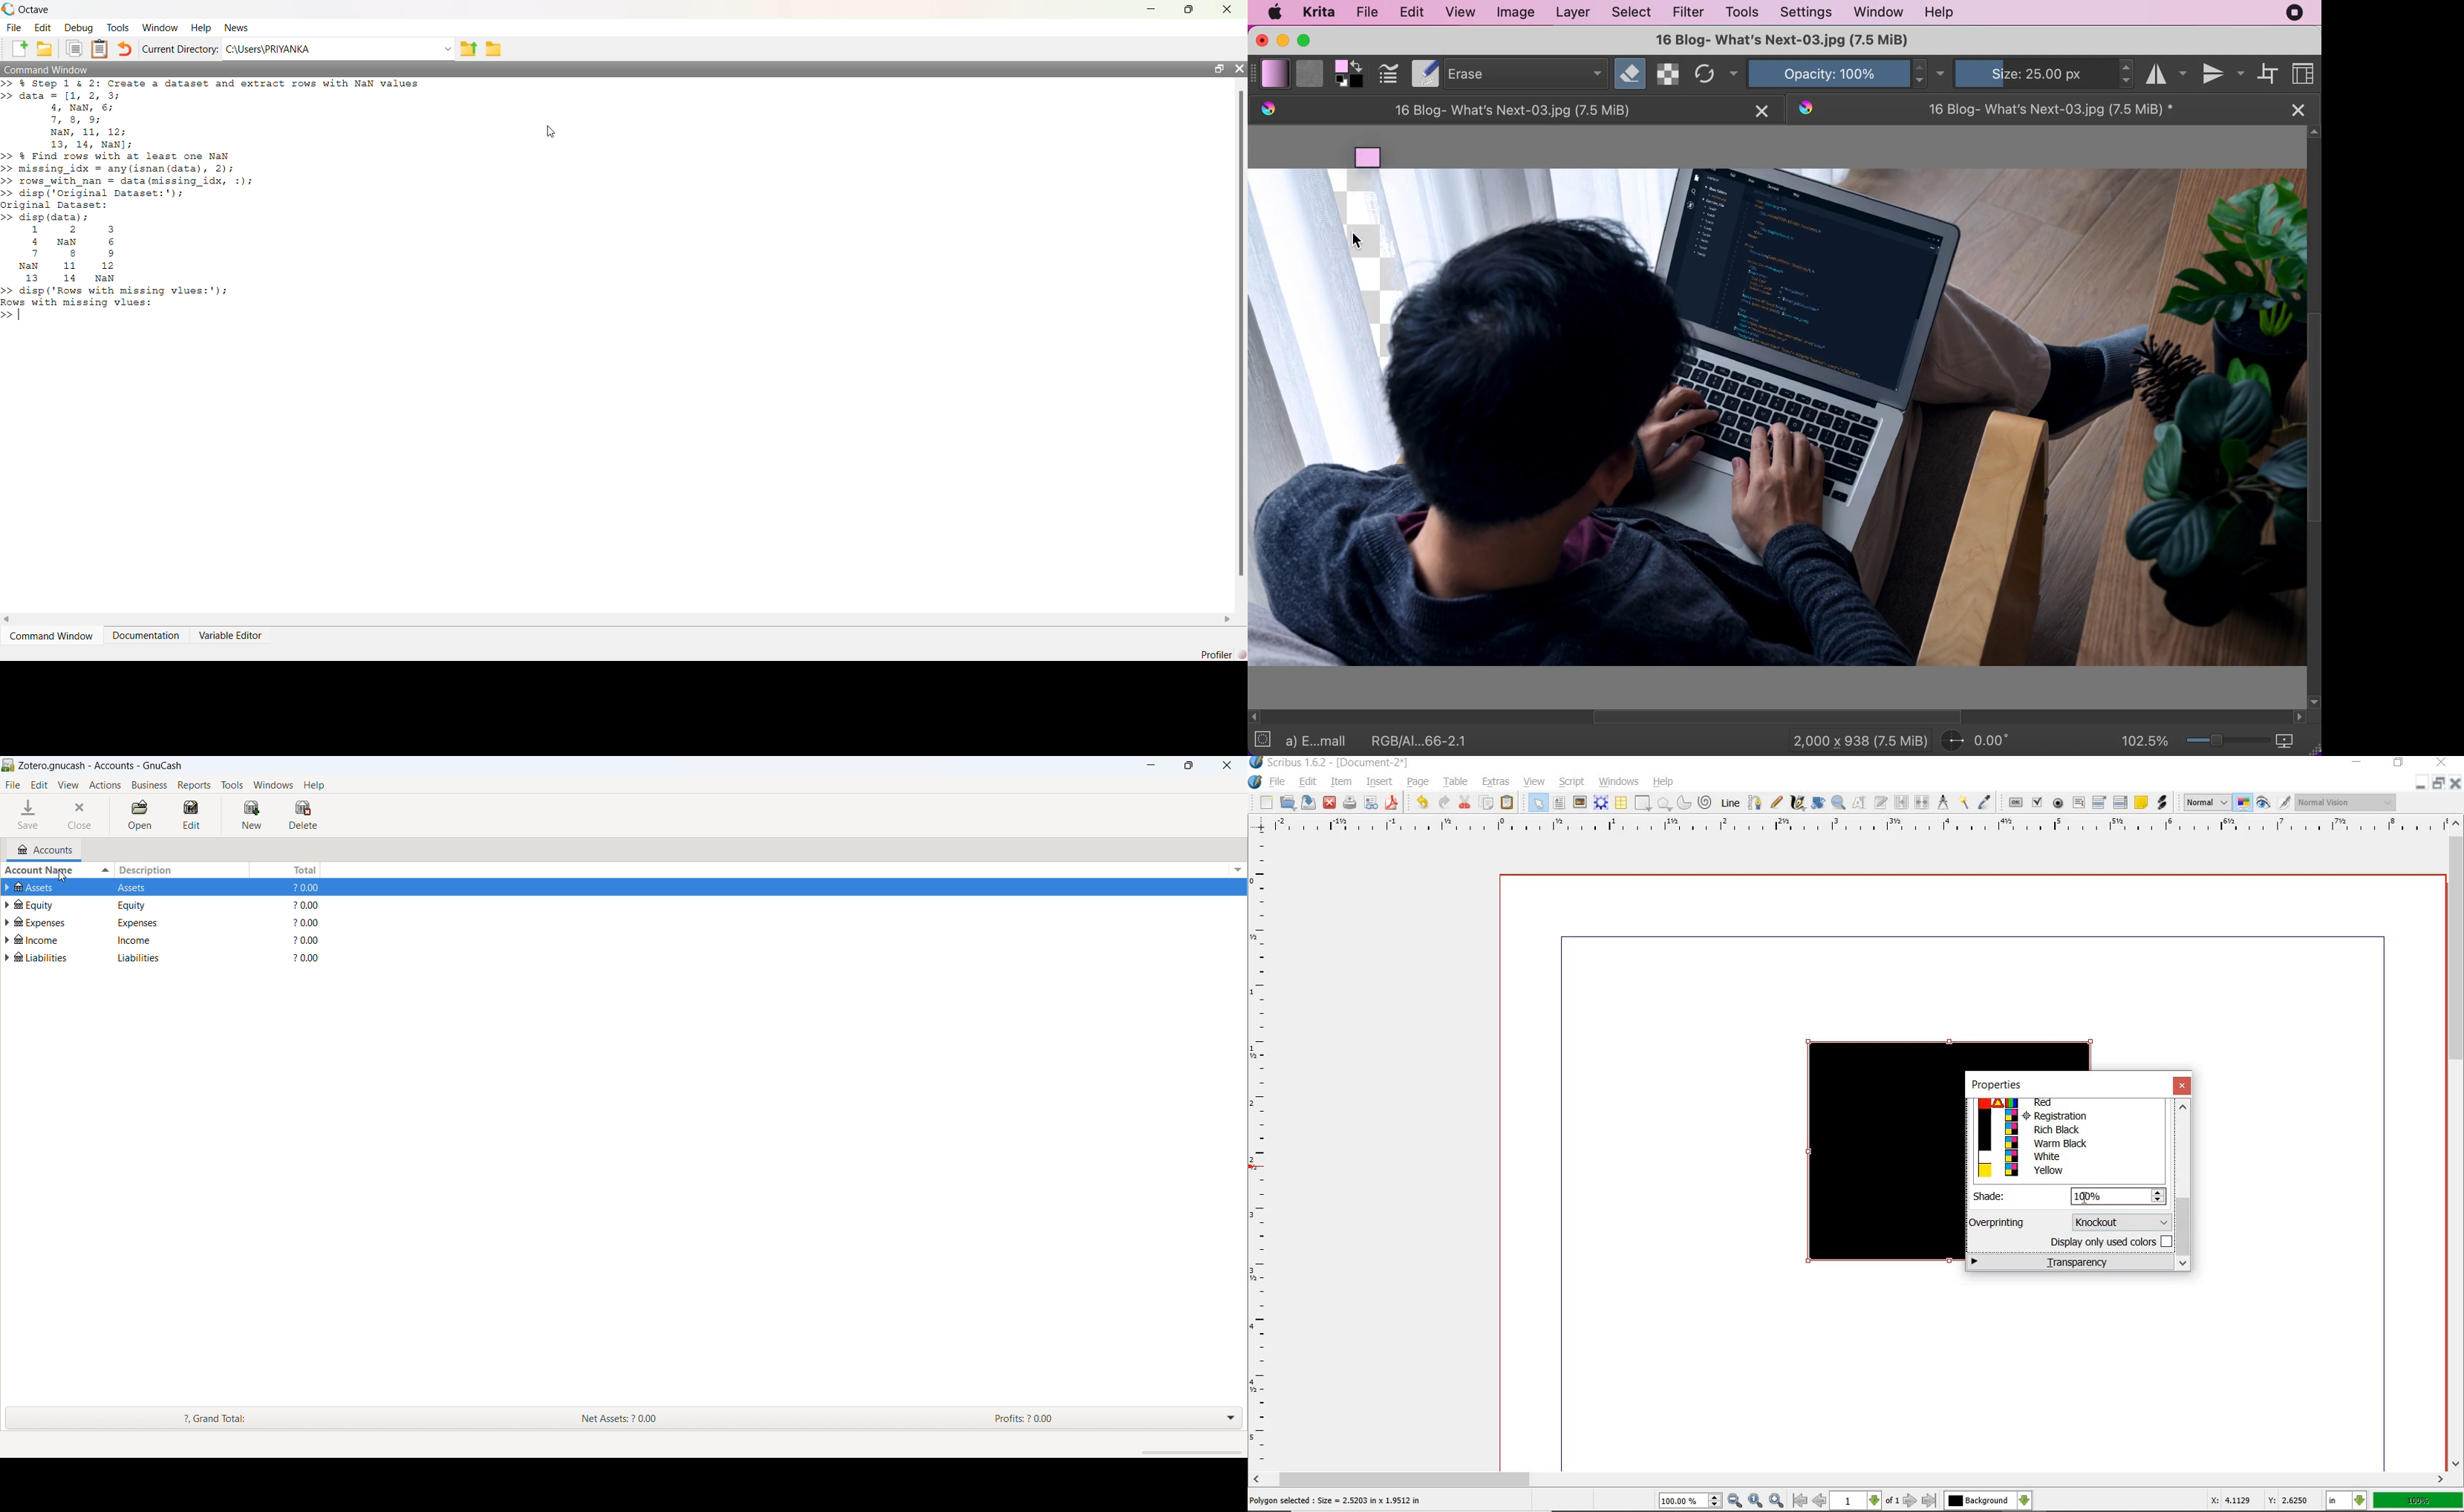 This screenshot has height=1512, width=2464. What do you see at coordinates (1321, 11) in the screenshot?
I see `krita` at bounding box center [1321, 11].